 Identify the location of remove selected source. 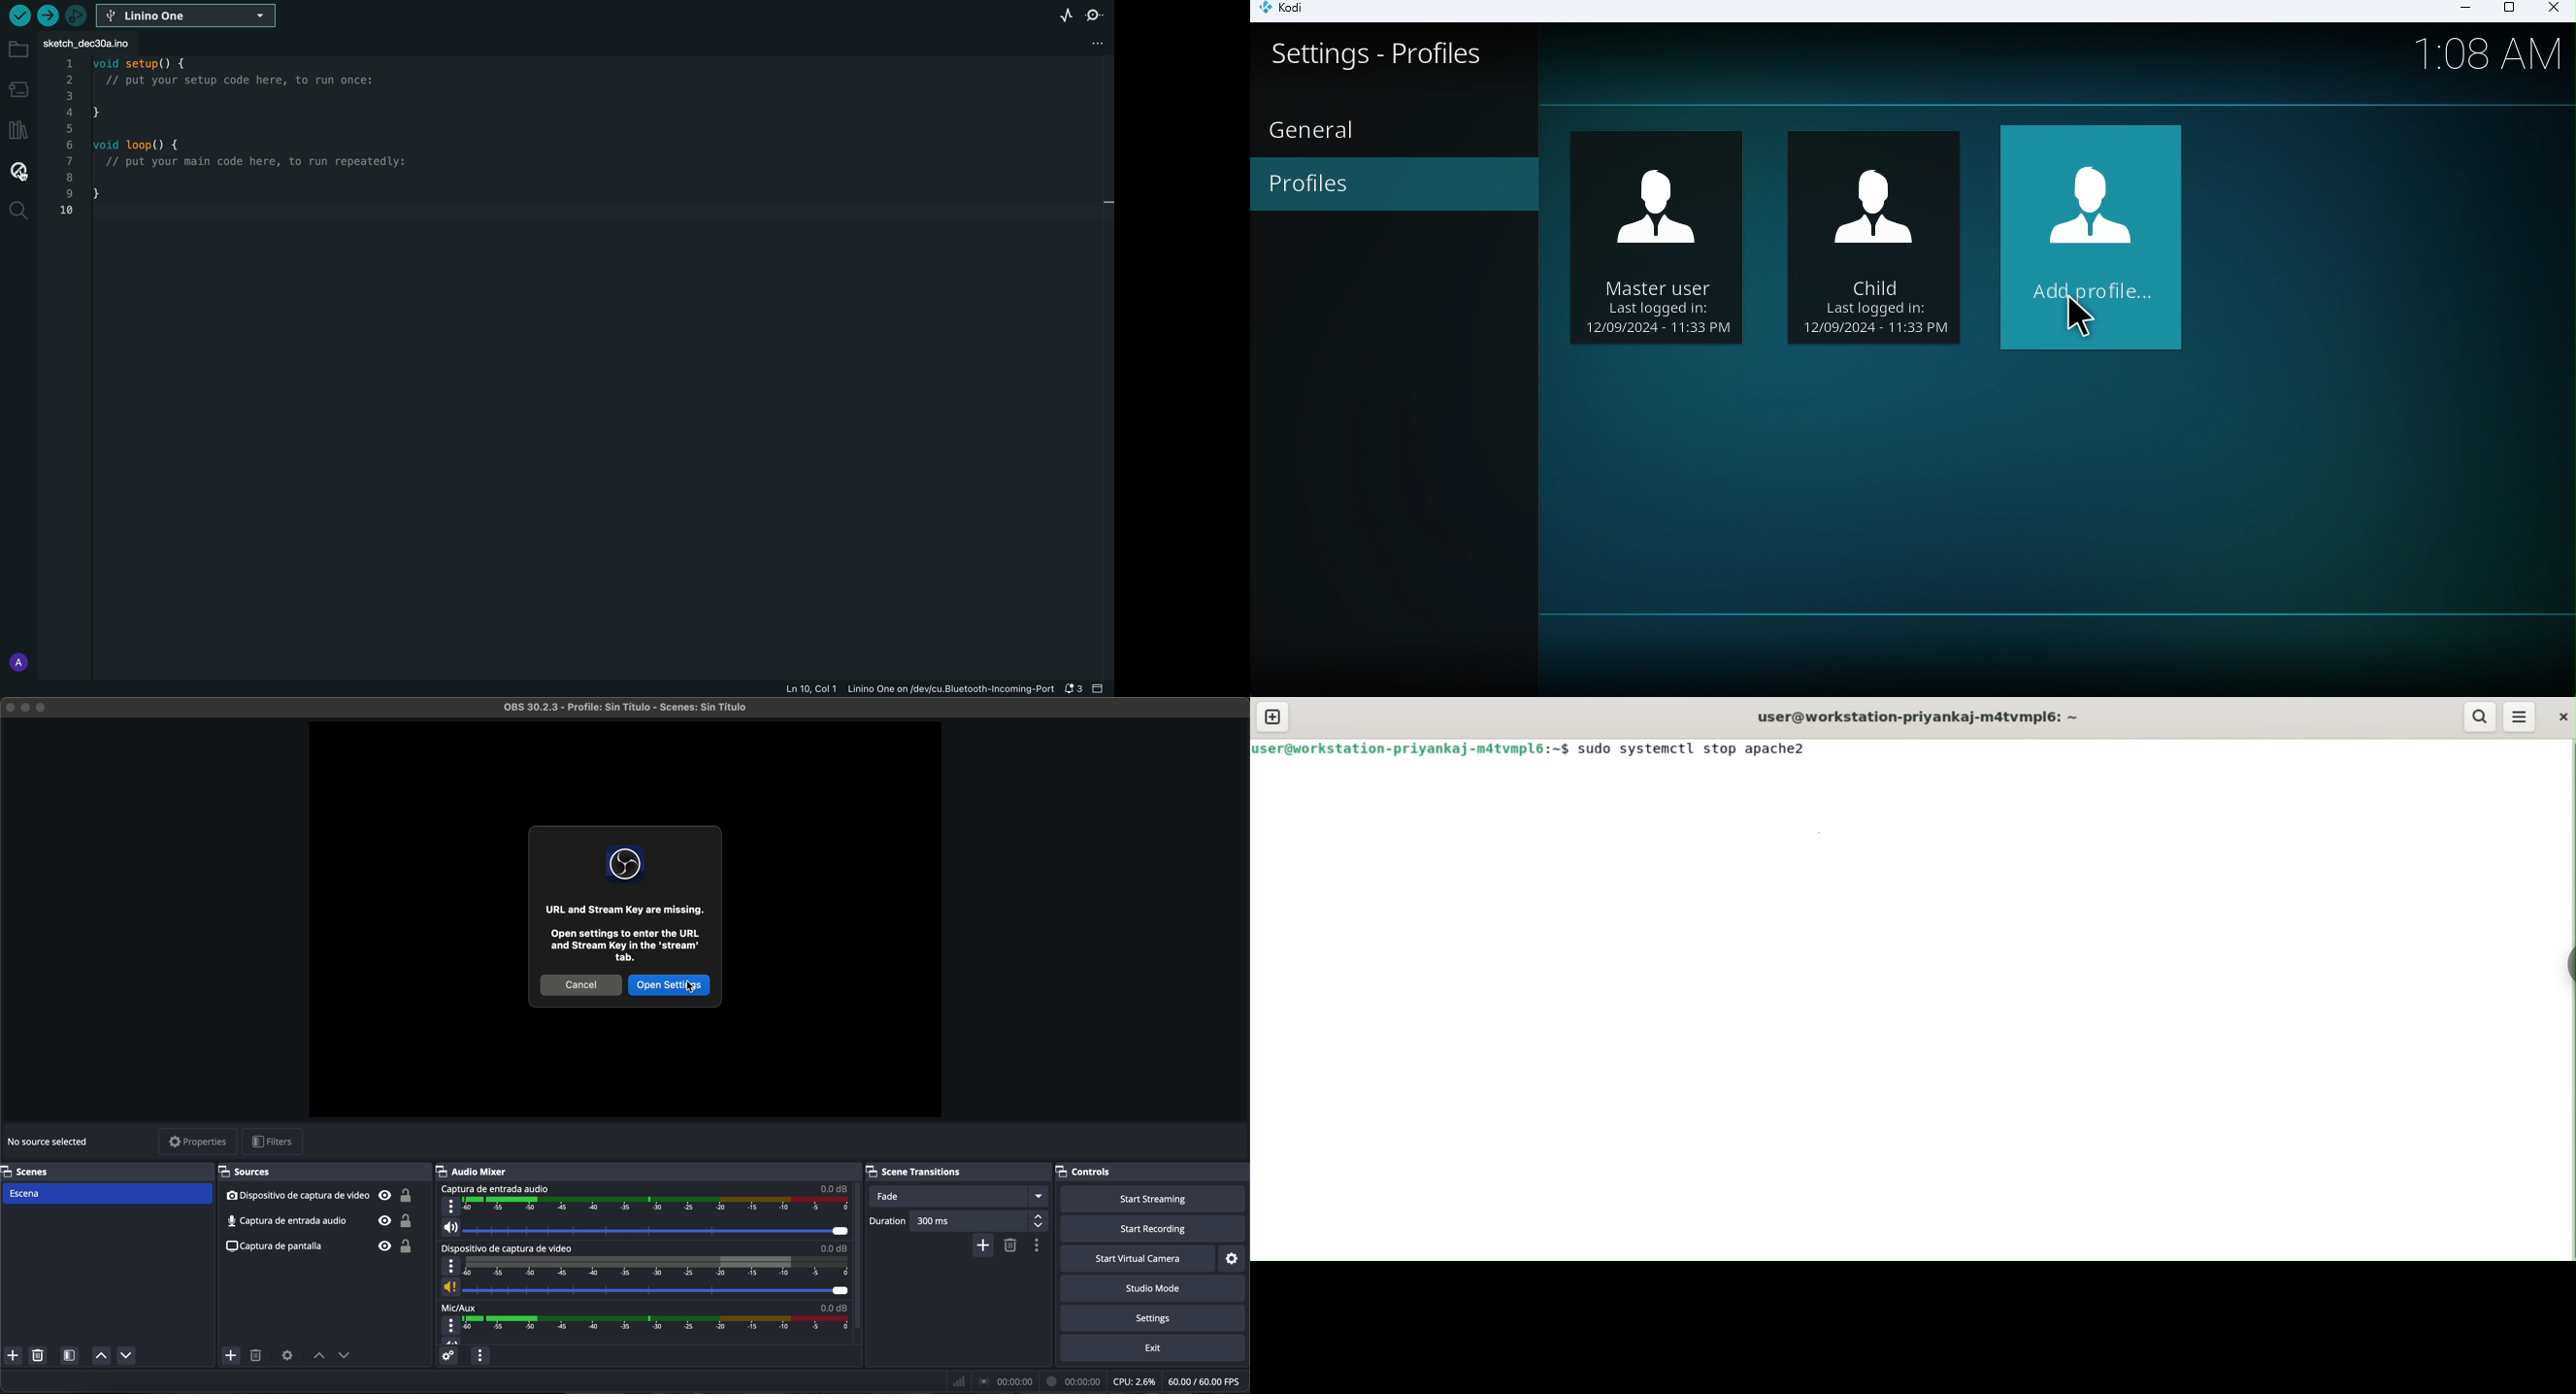
(258, 1356).